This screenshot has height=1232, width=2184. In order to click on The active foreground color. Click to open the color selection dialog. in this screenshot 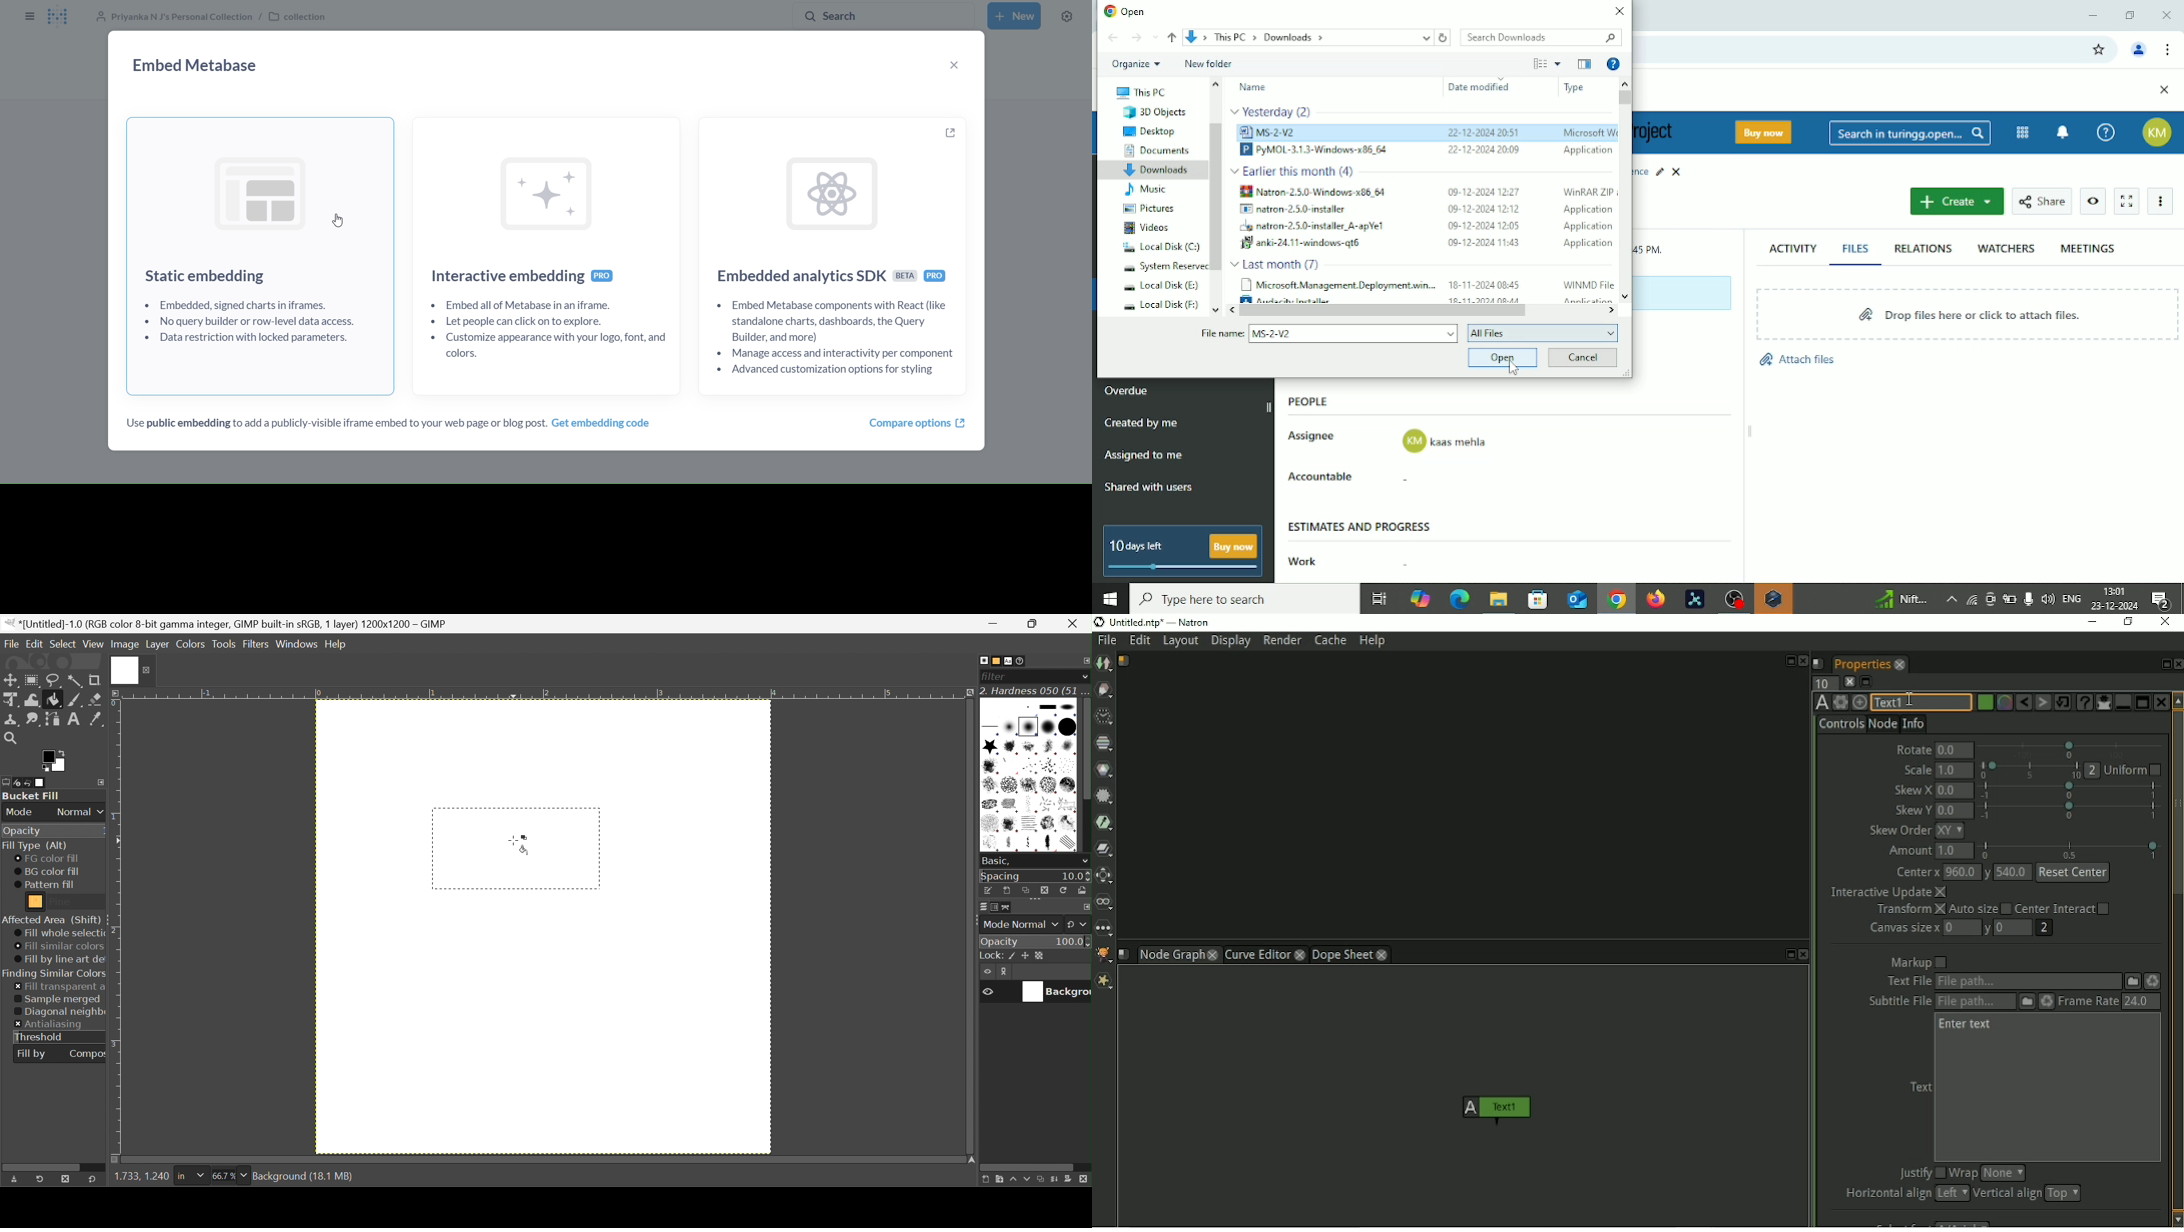, I will do `click(53, 761)`.